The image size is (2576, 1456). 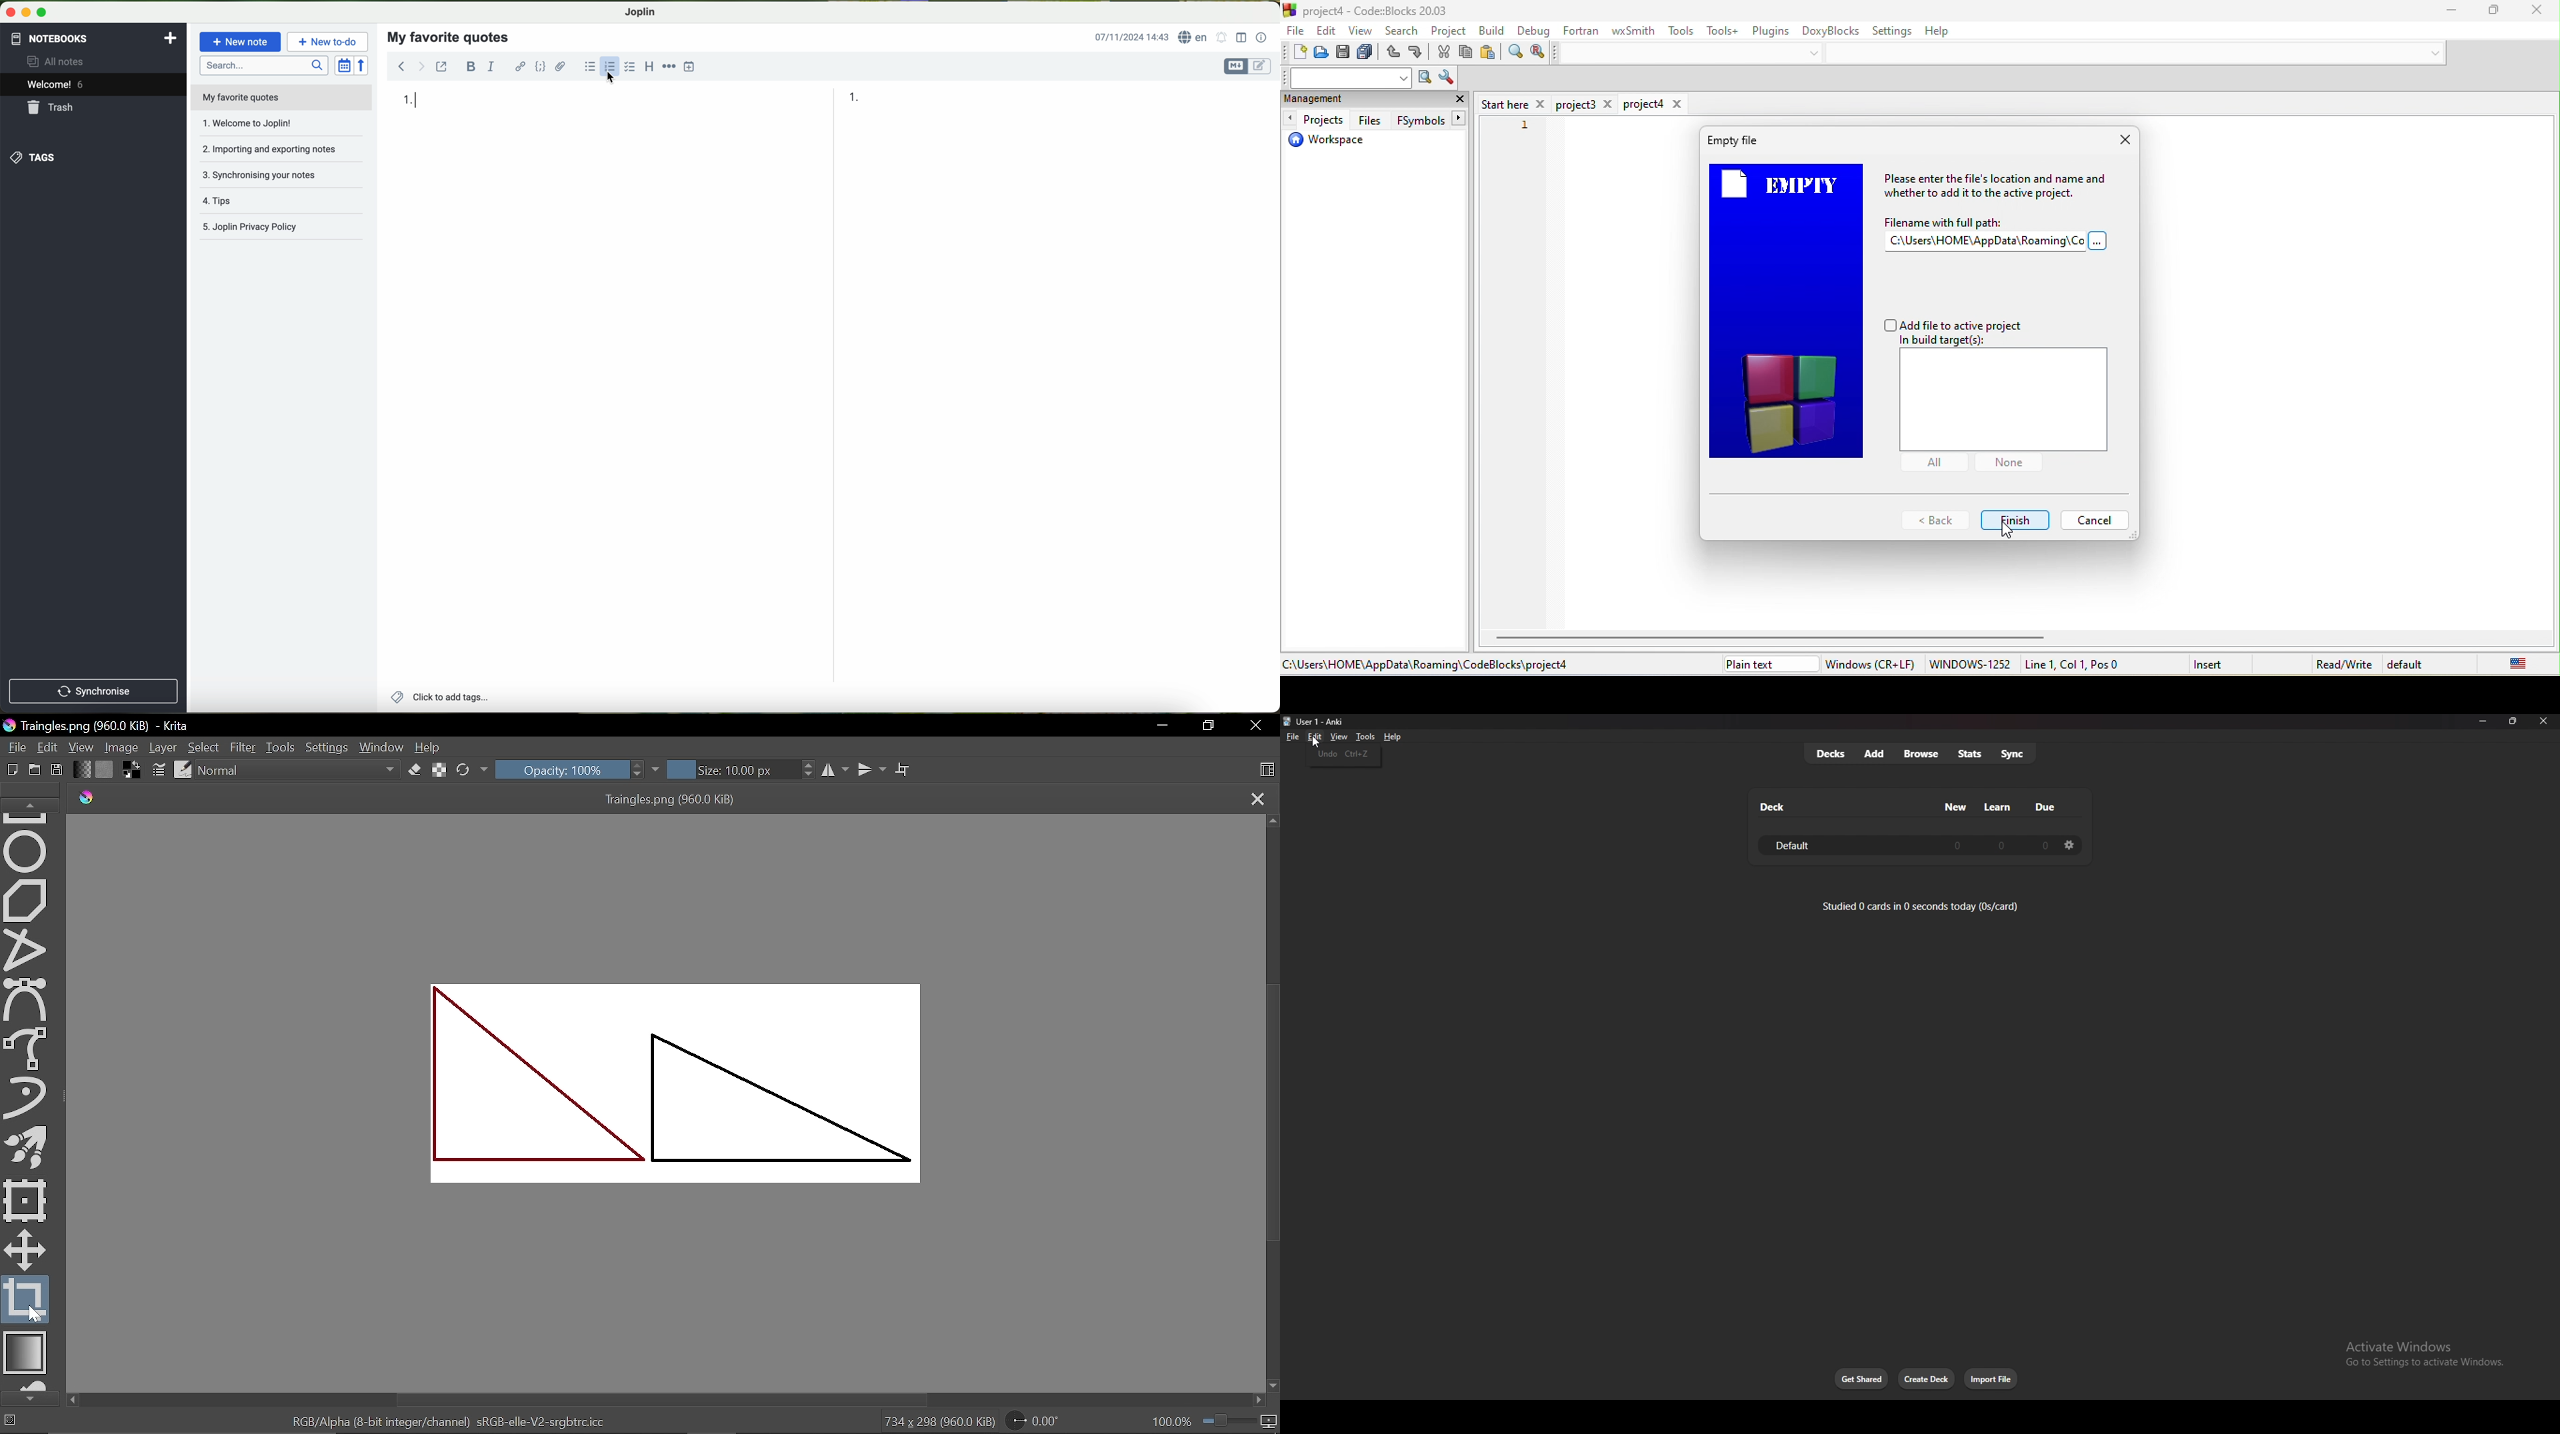 What do you see at coordinates (133, 769) in the screenshot?
I see `Foreground color` at bounding box center [133, 769].